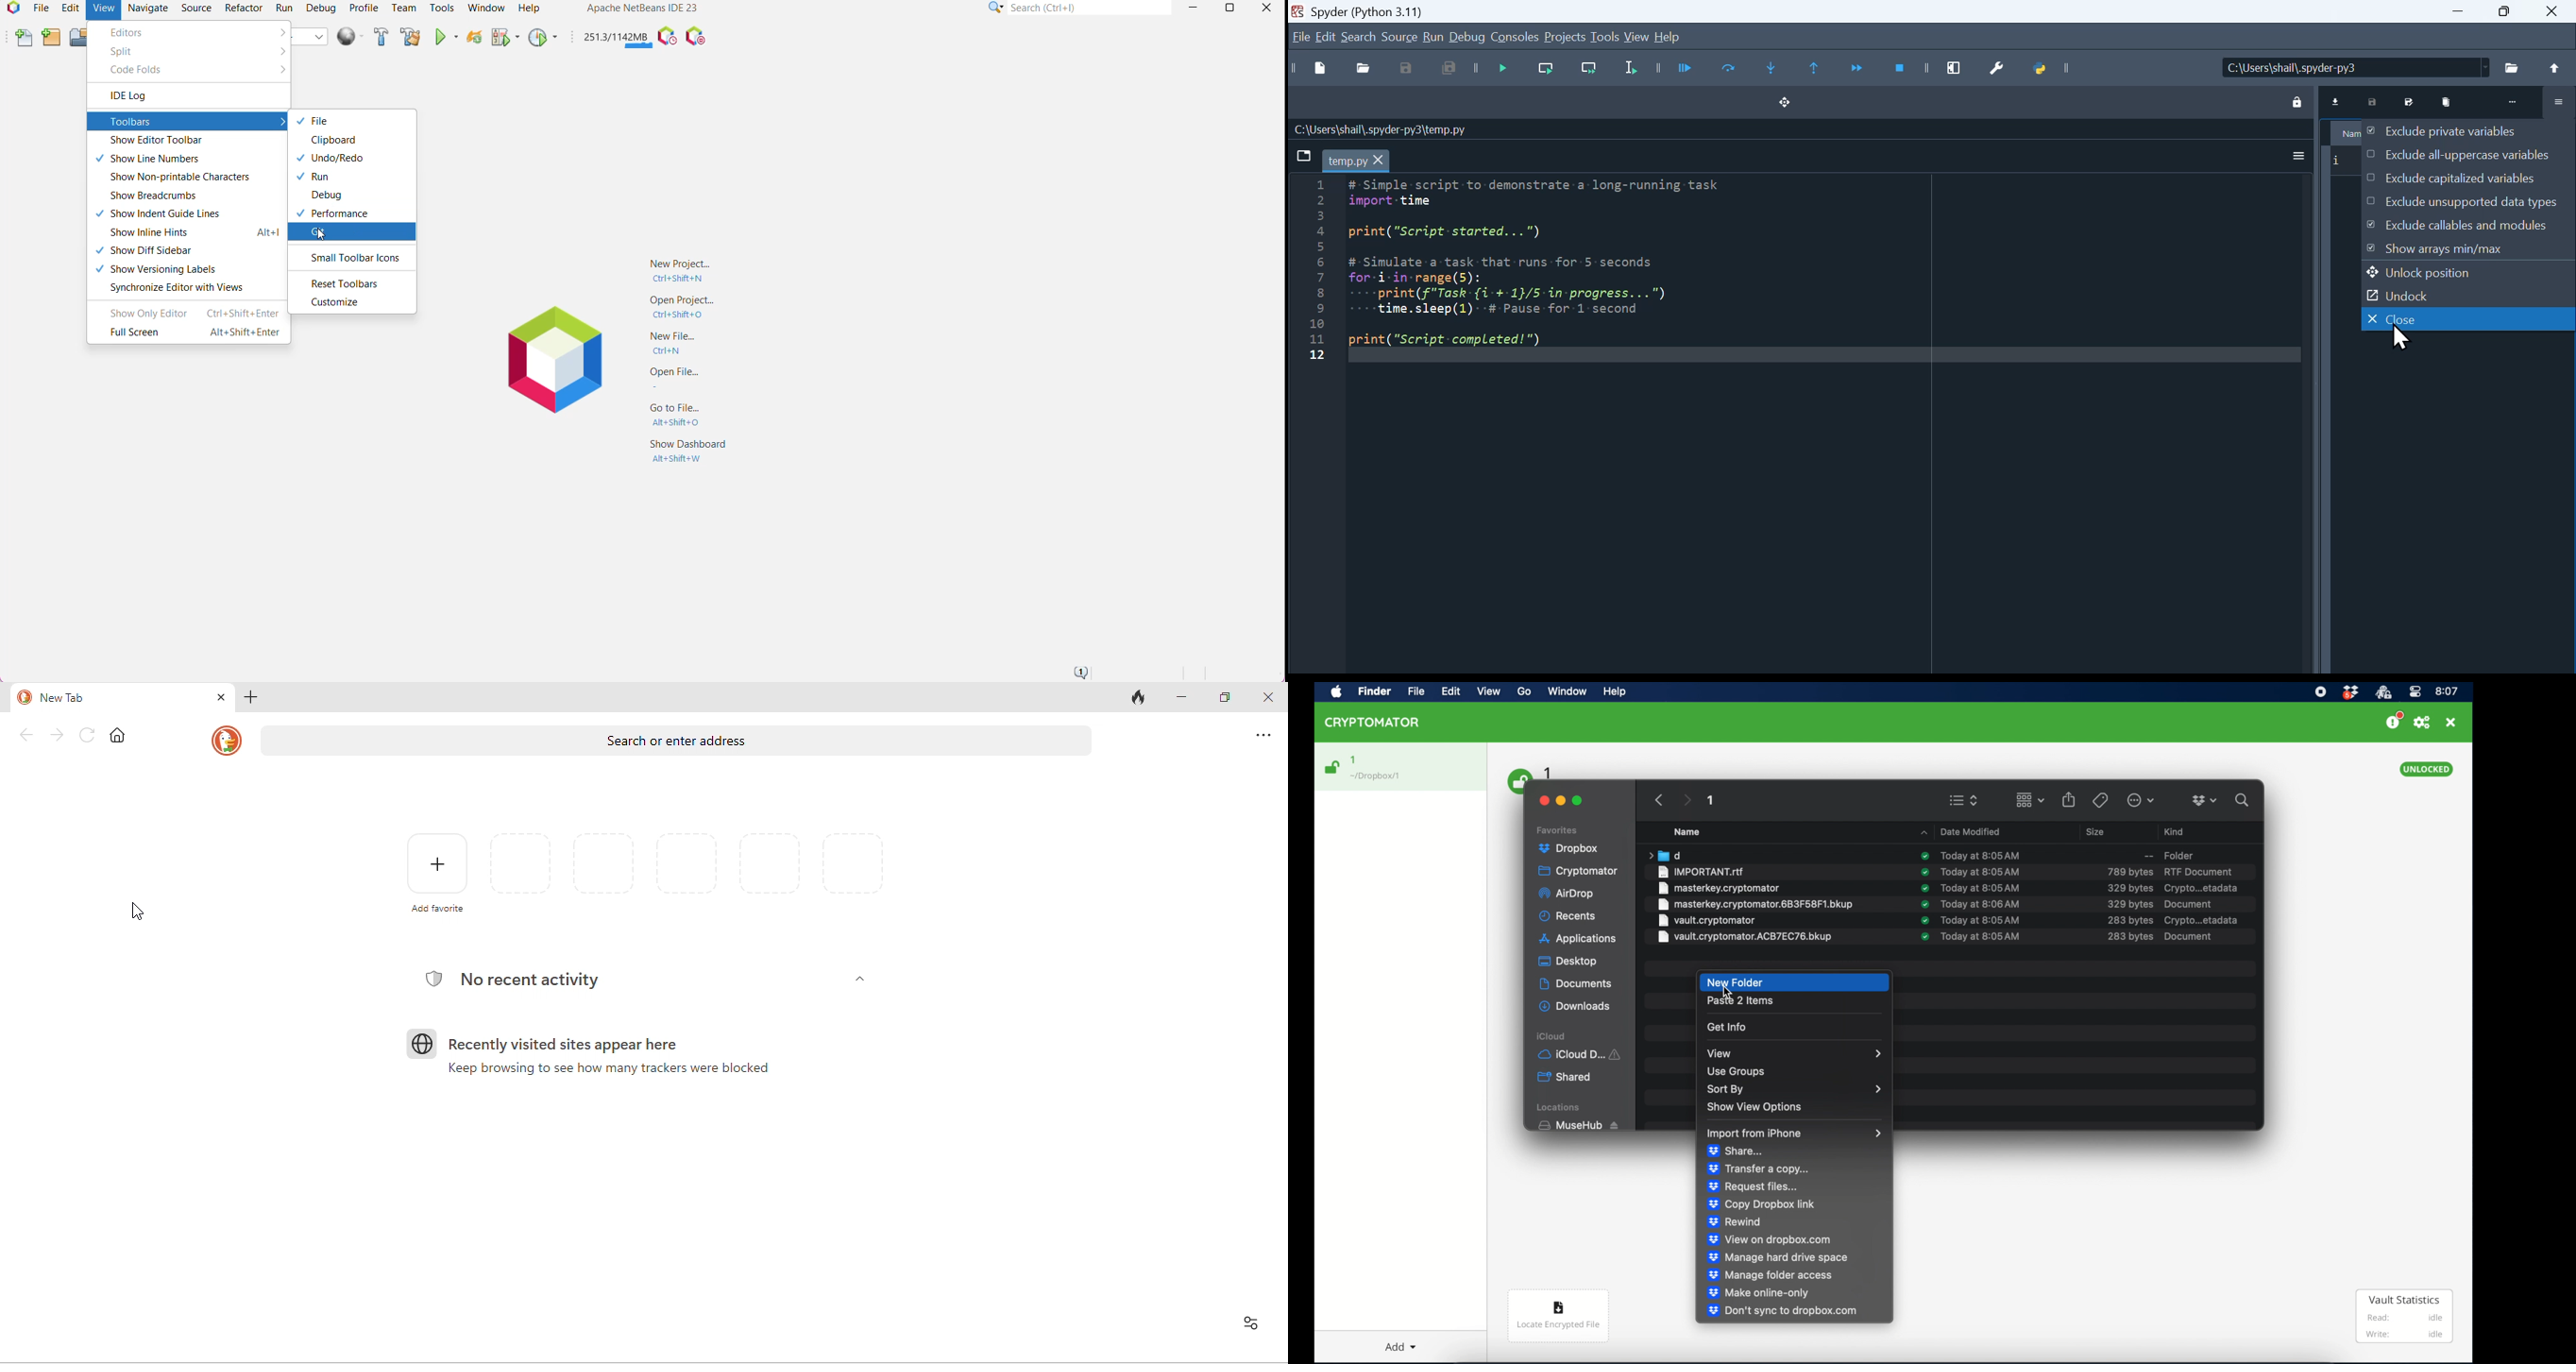 The image size is (2576, 1372). What do you see at coordinates (1746, 937) in the screenshot?
I see `file name` at bounding box center [1746, 937].